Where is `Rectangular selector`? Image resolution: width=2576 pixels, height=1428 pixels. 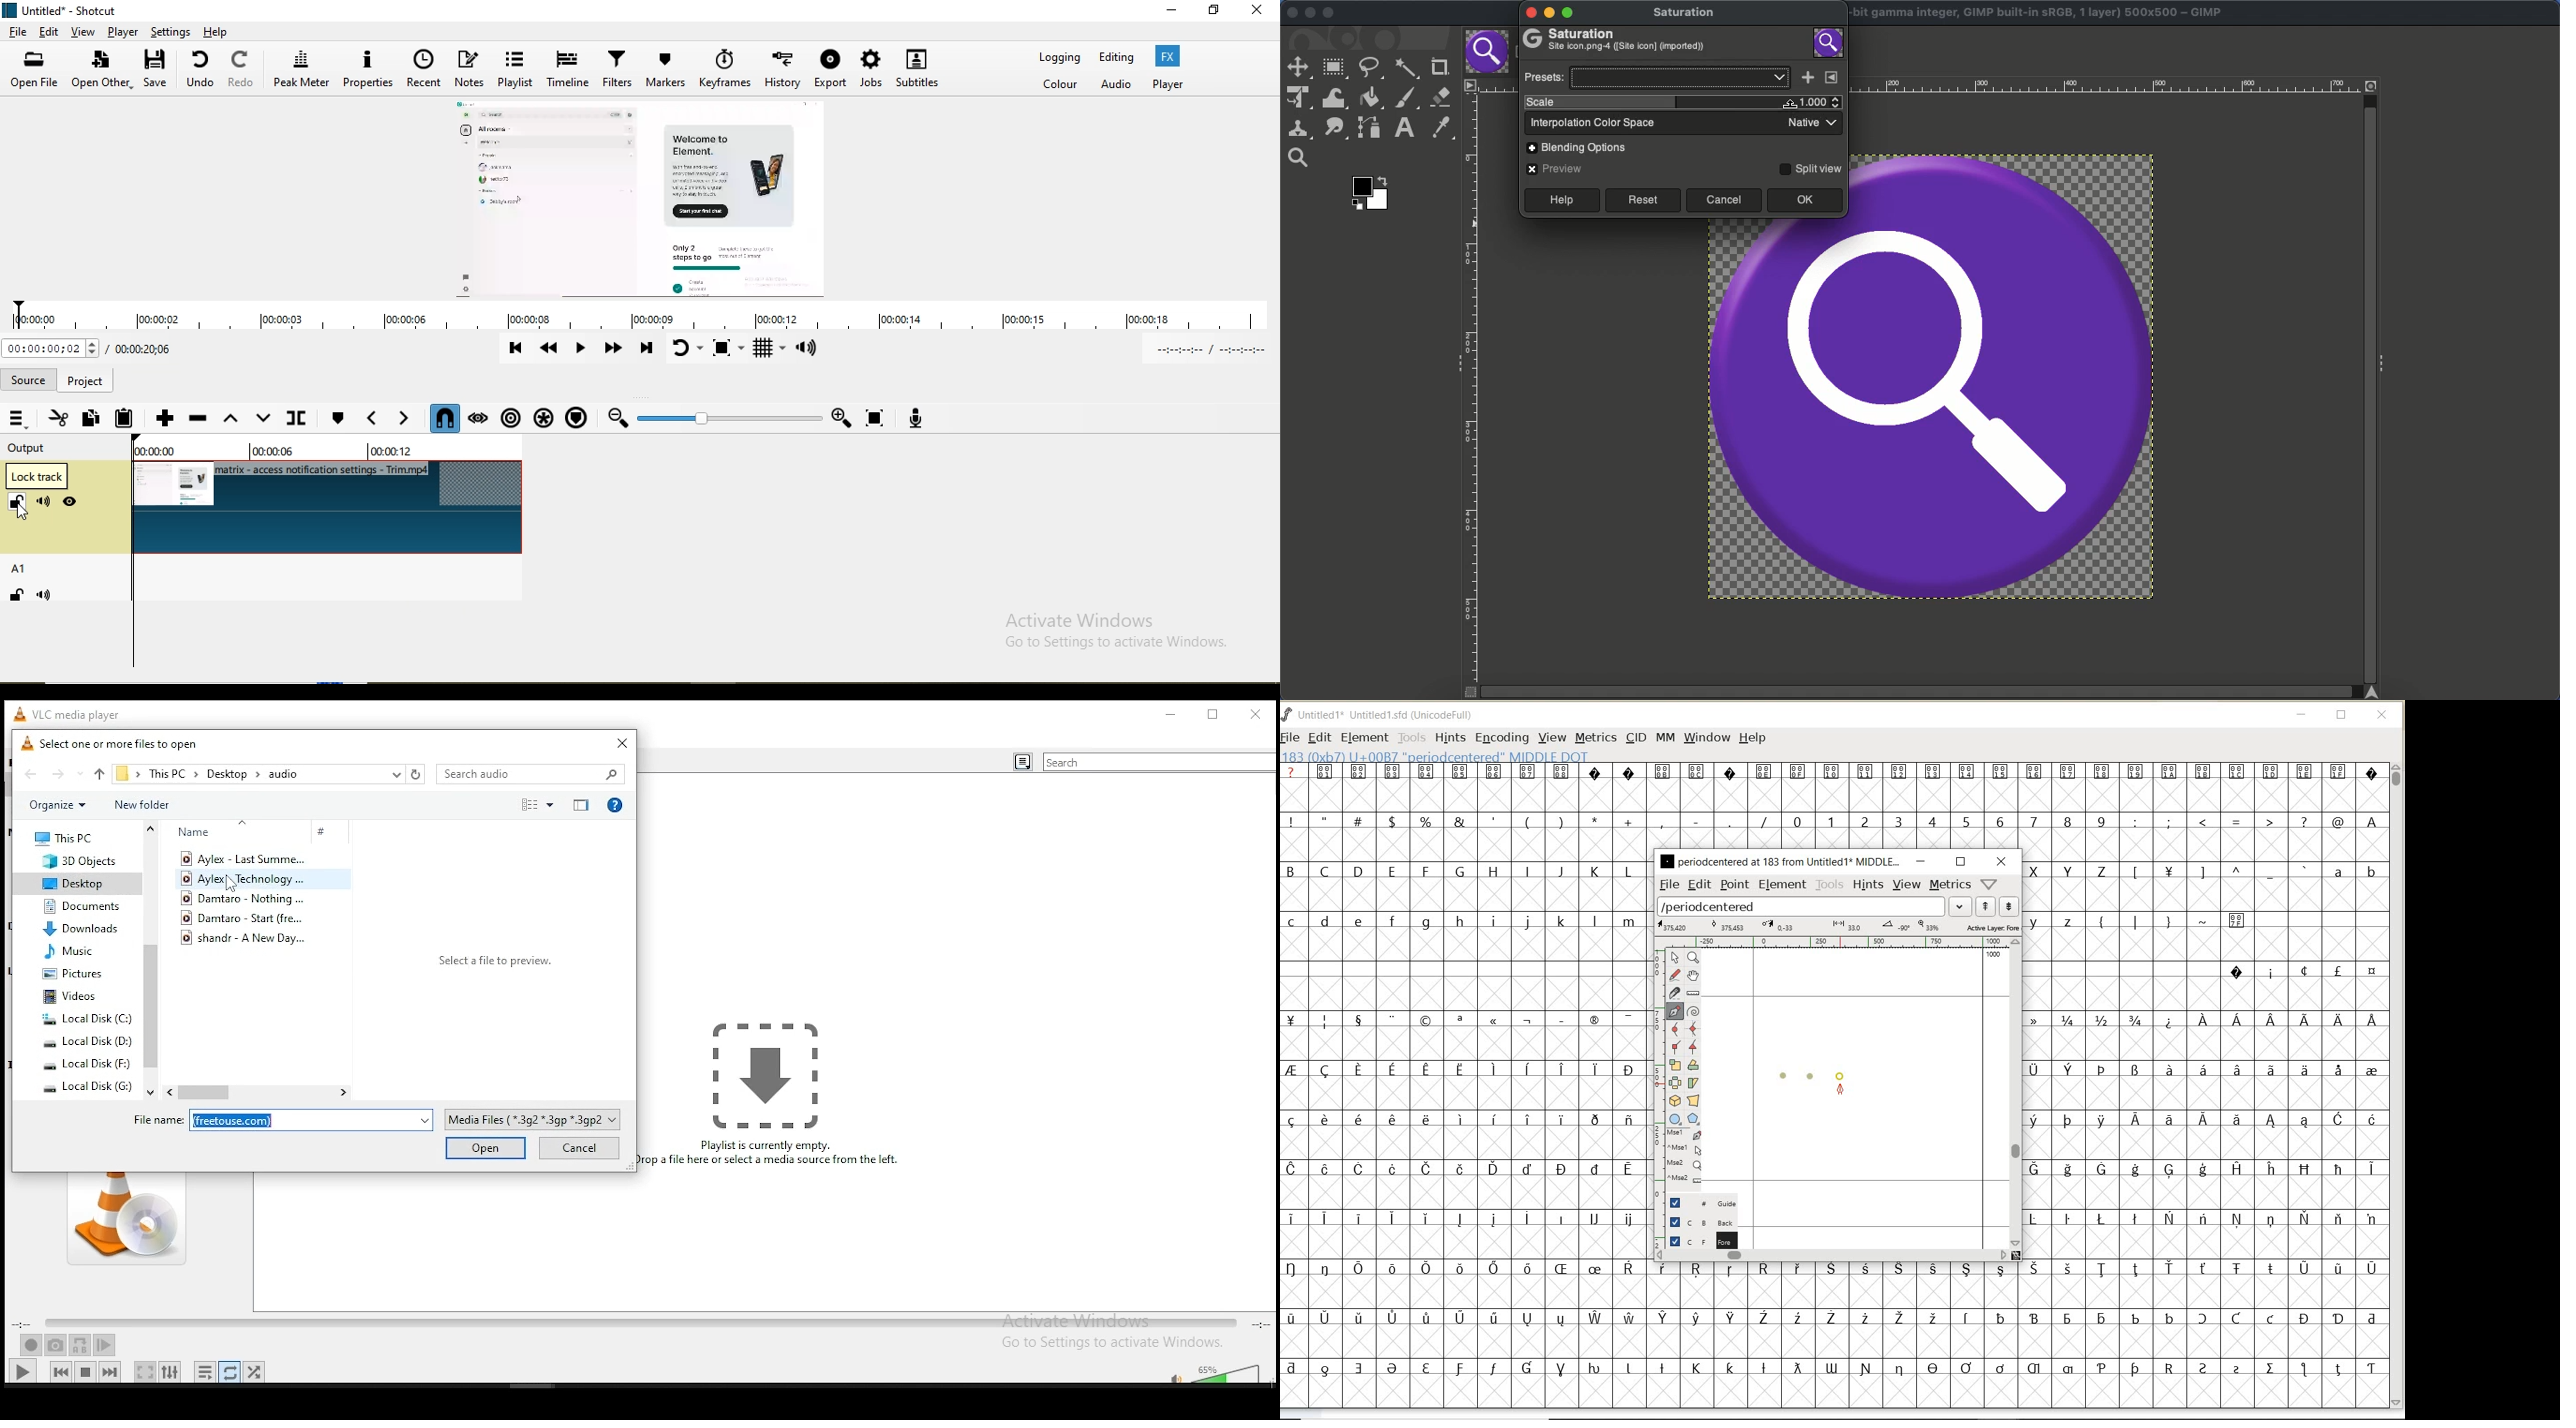
Rectangular selector is located at coordinates (1334, 70).